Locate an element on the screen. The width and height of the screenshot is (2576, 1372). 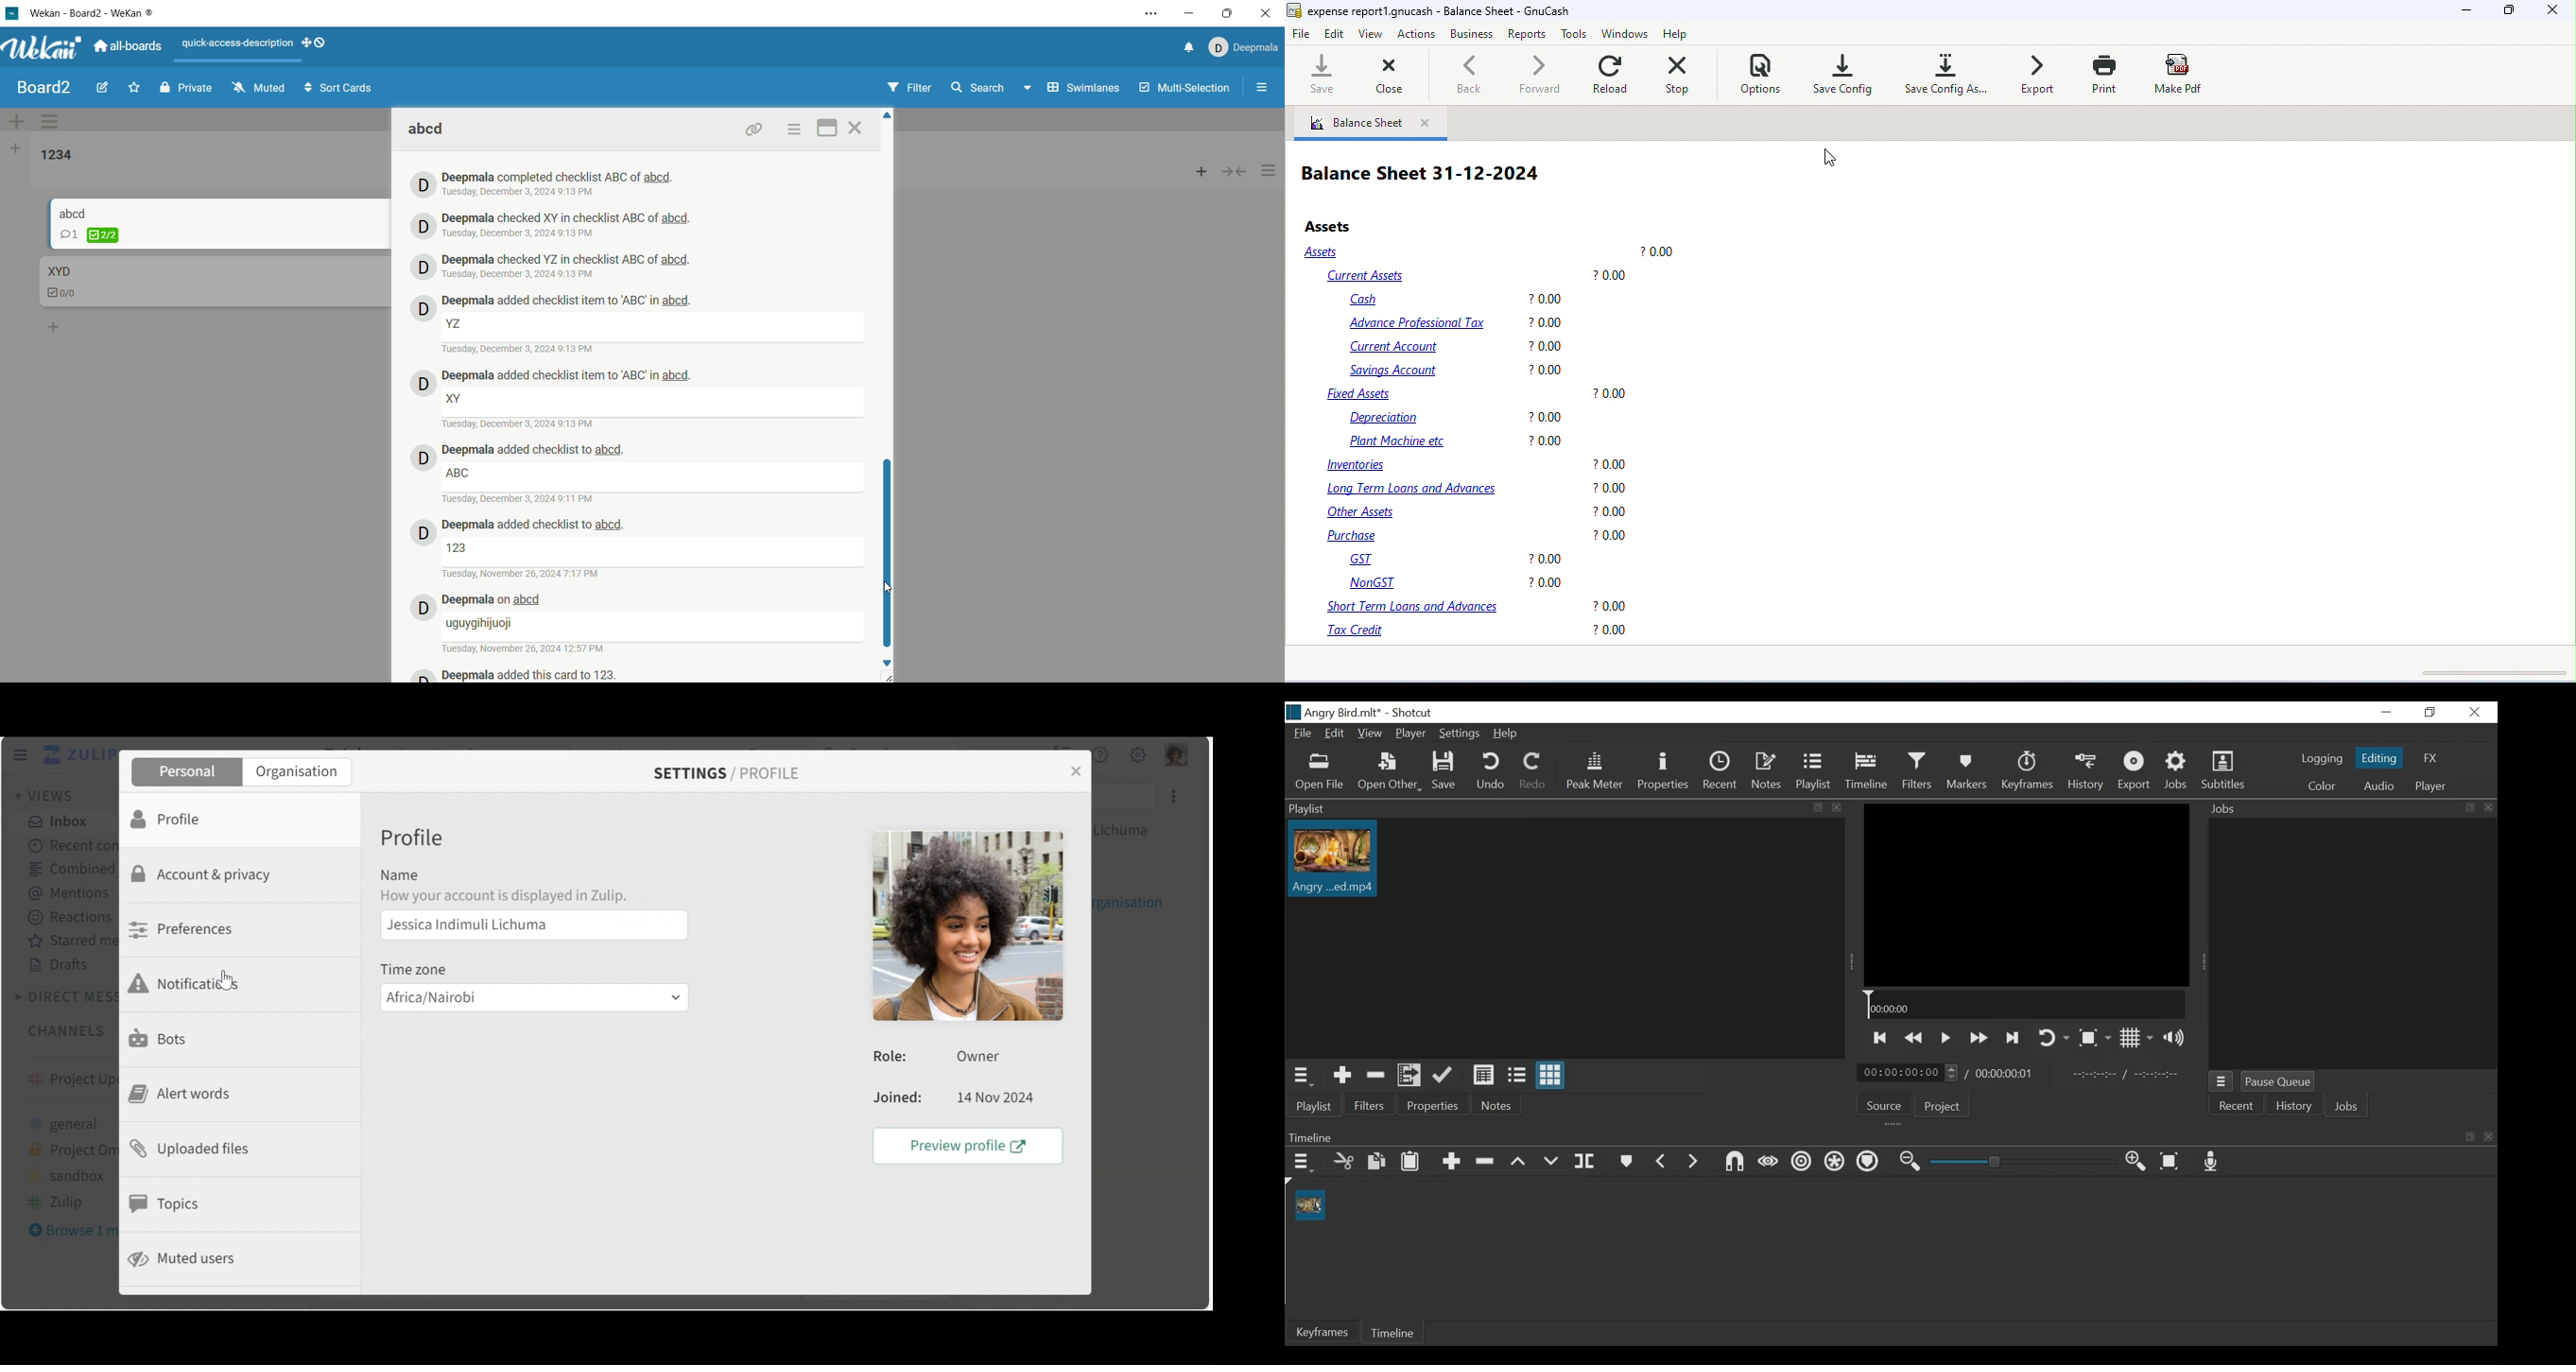
Profile is located at coordinates (415, 839).